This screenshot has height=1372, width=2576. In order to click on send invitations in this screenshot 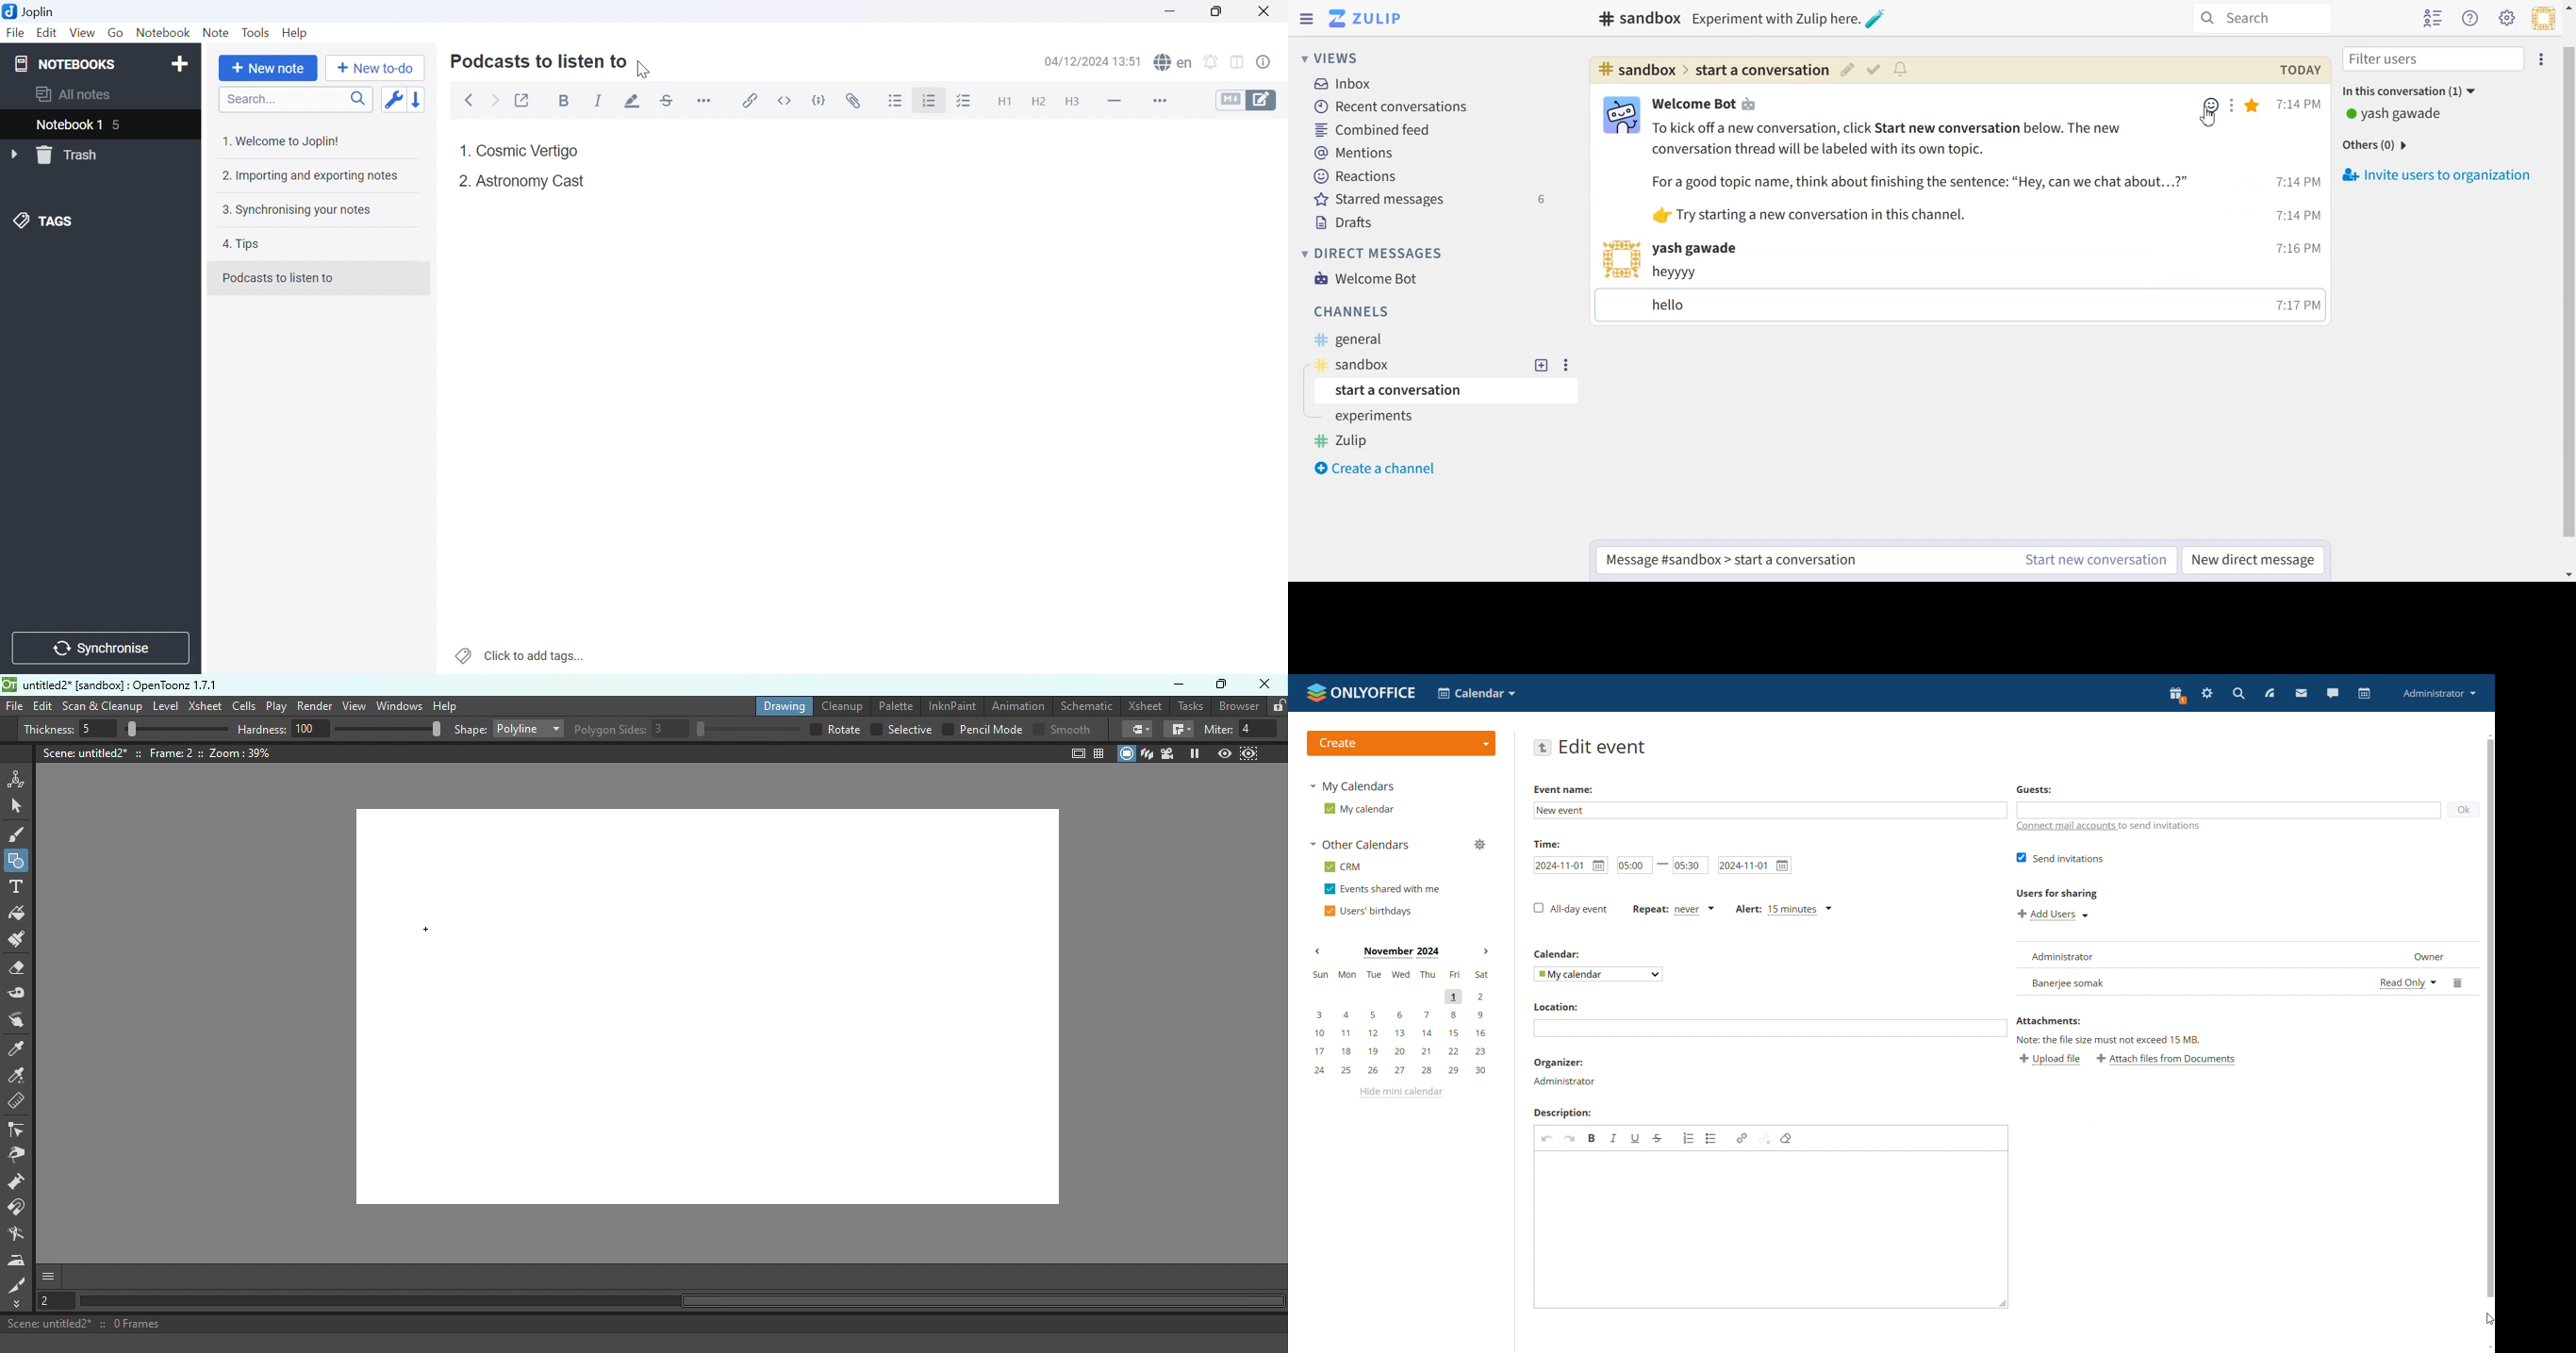, I will do `click(2062, 858)`.